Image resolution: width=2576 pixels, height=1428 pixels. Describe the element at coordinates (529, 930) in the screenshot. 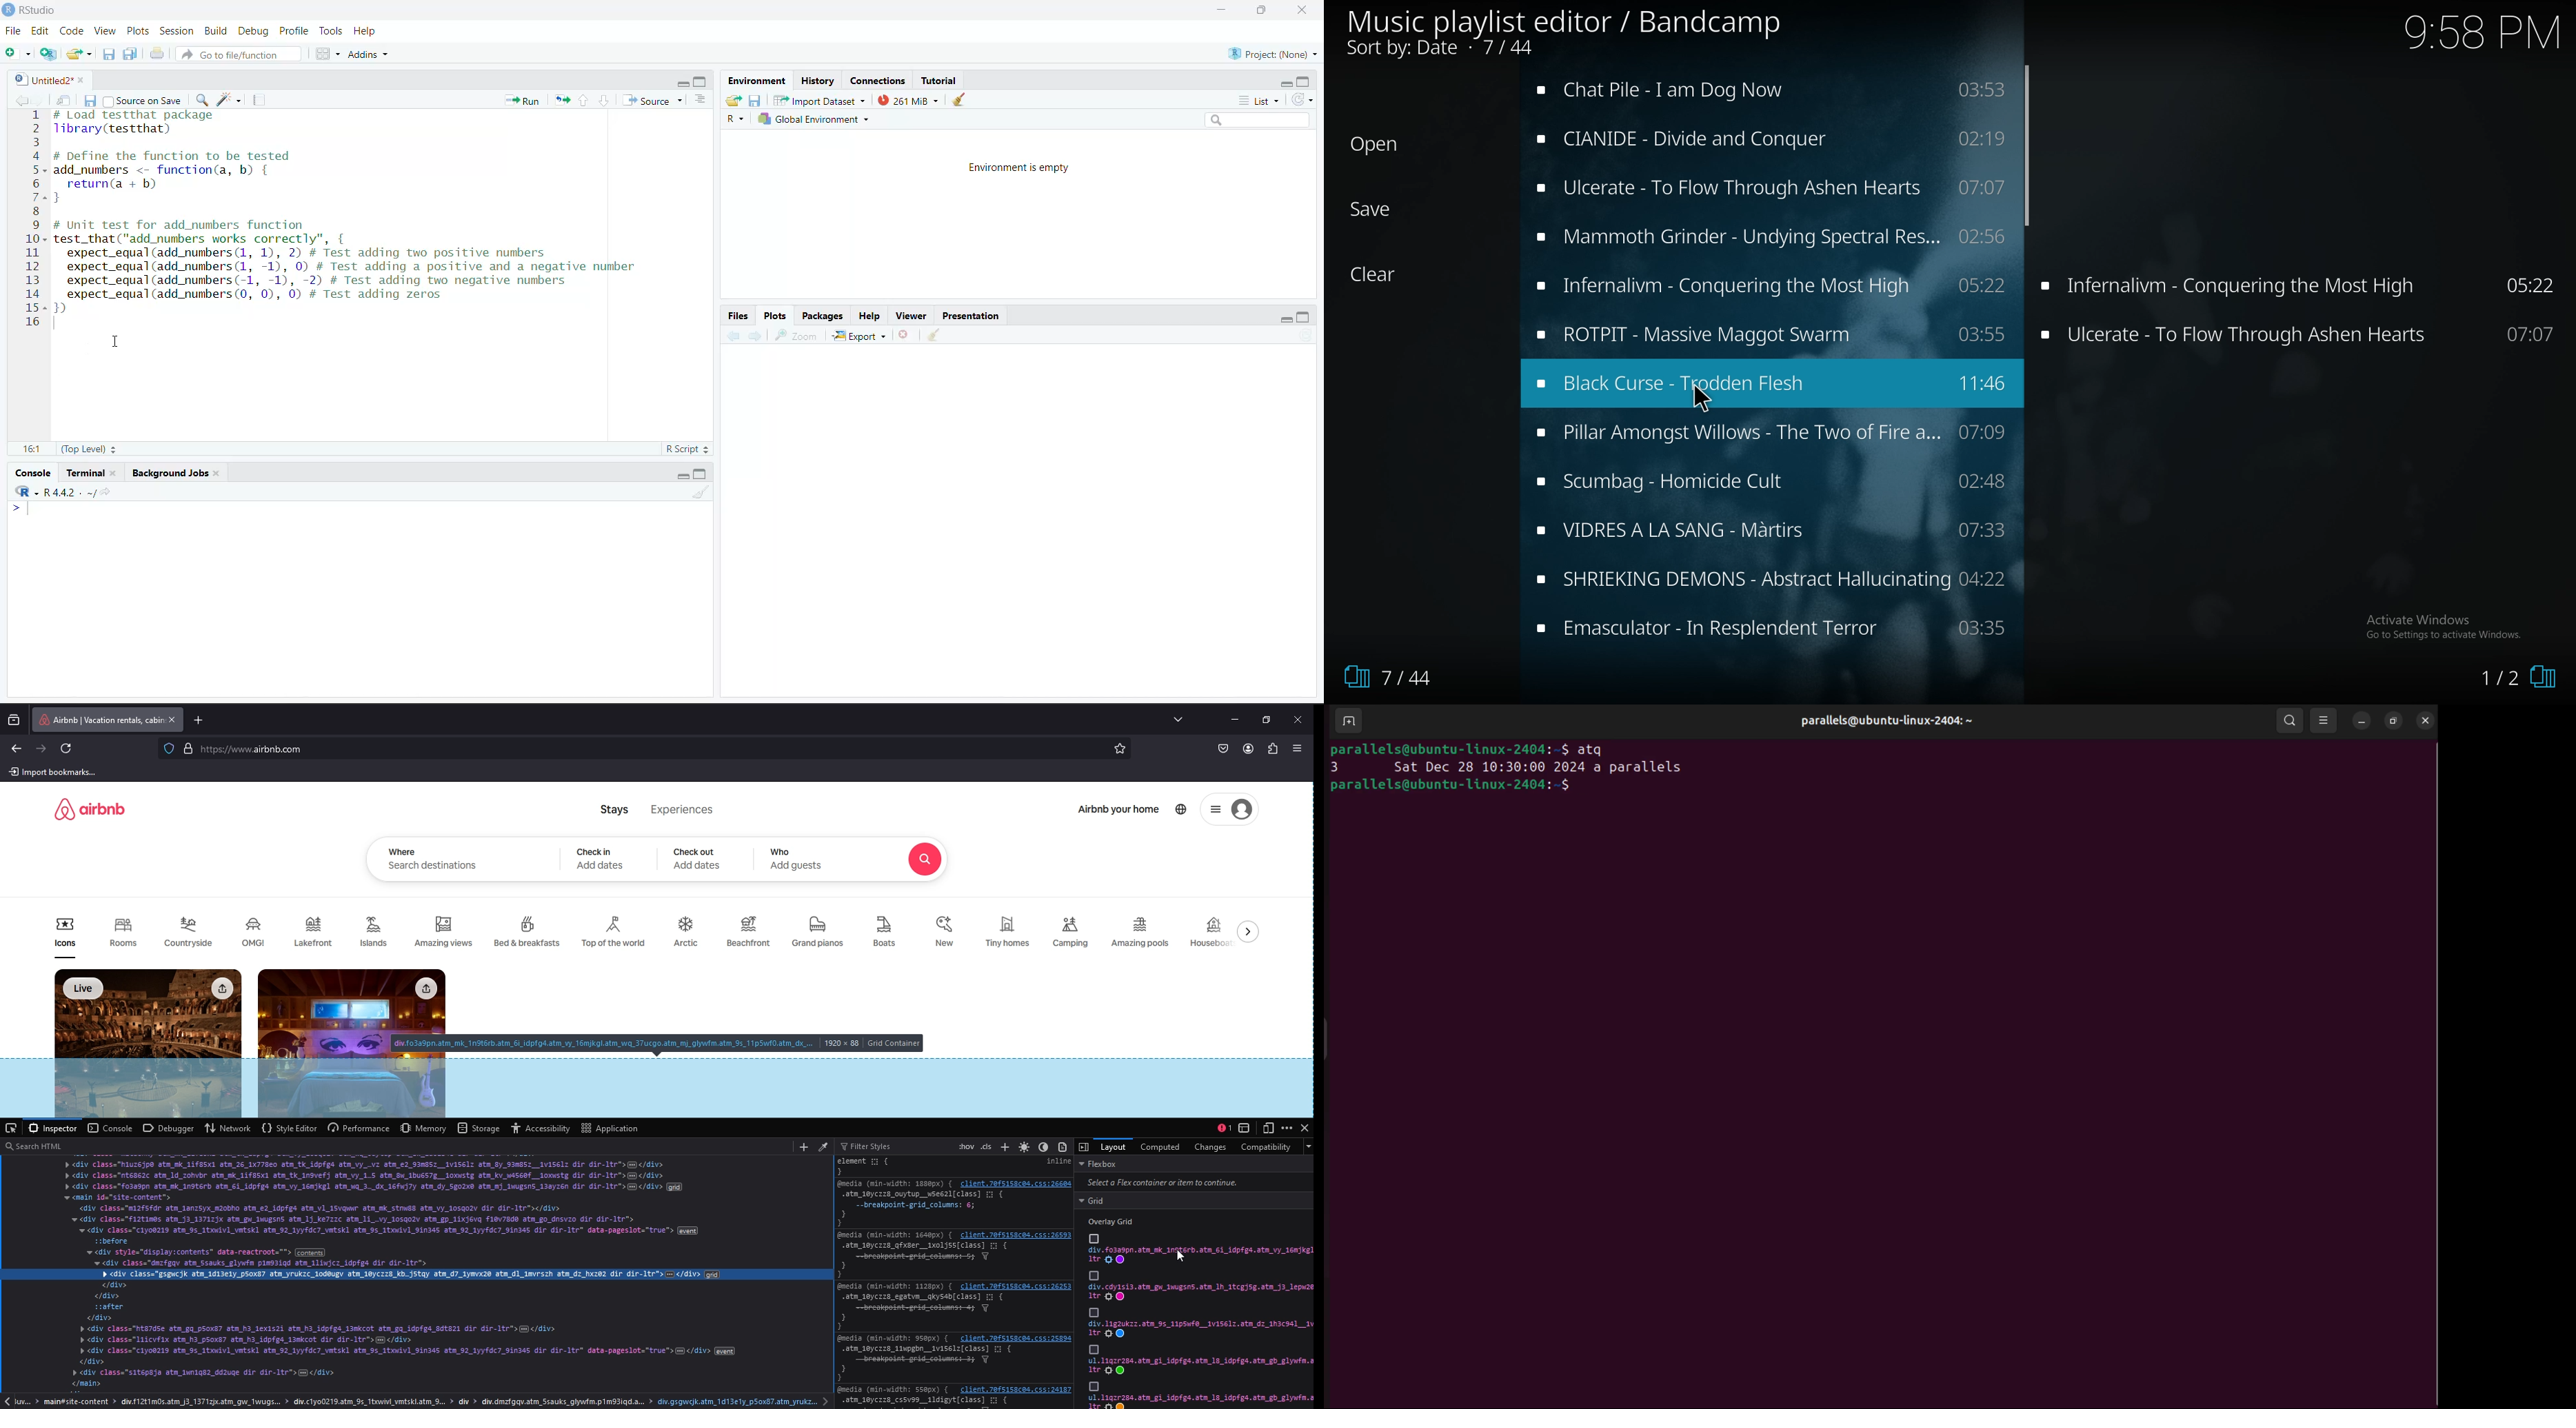

I see `Bed & breakfasts` at that location.